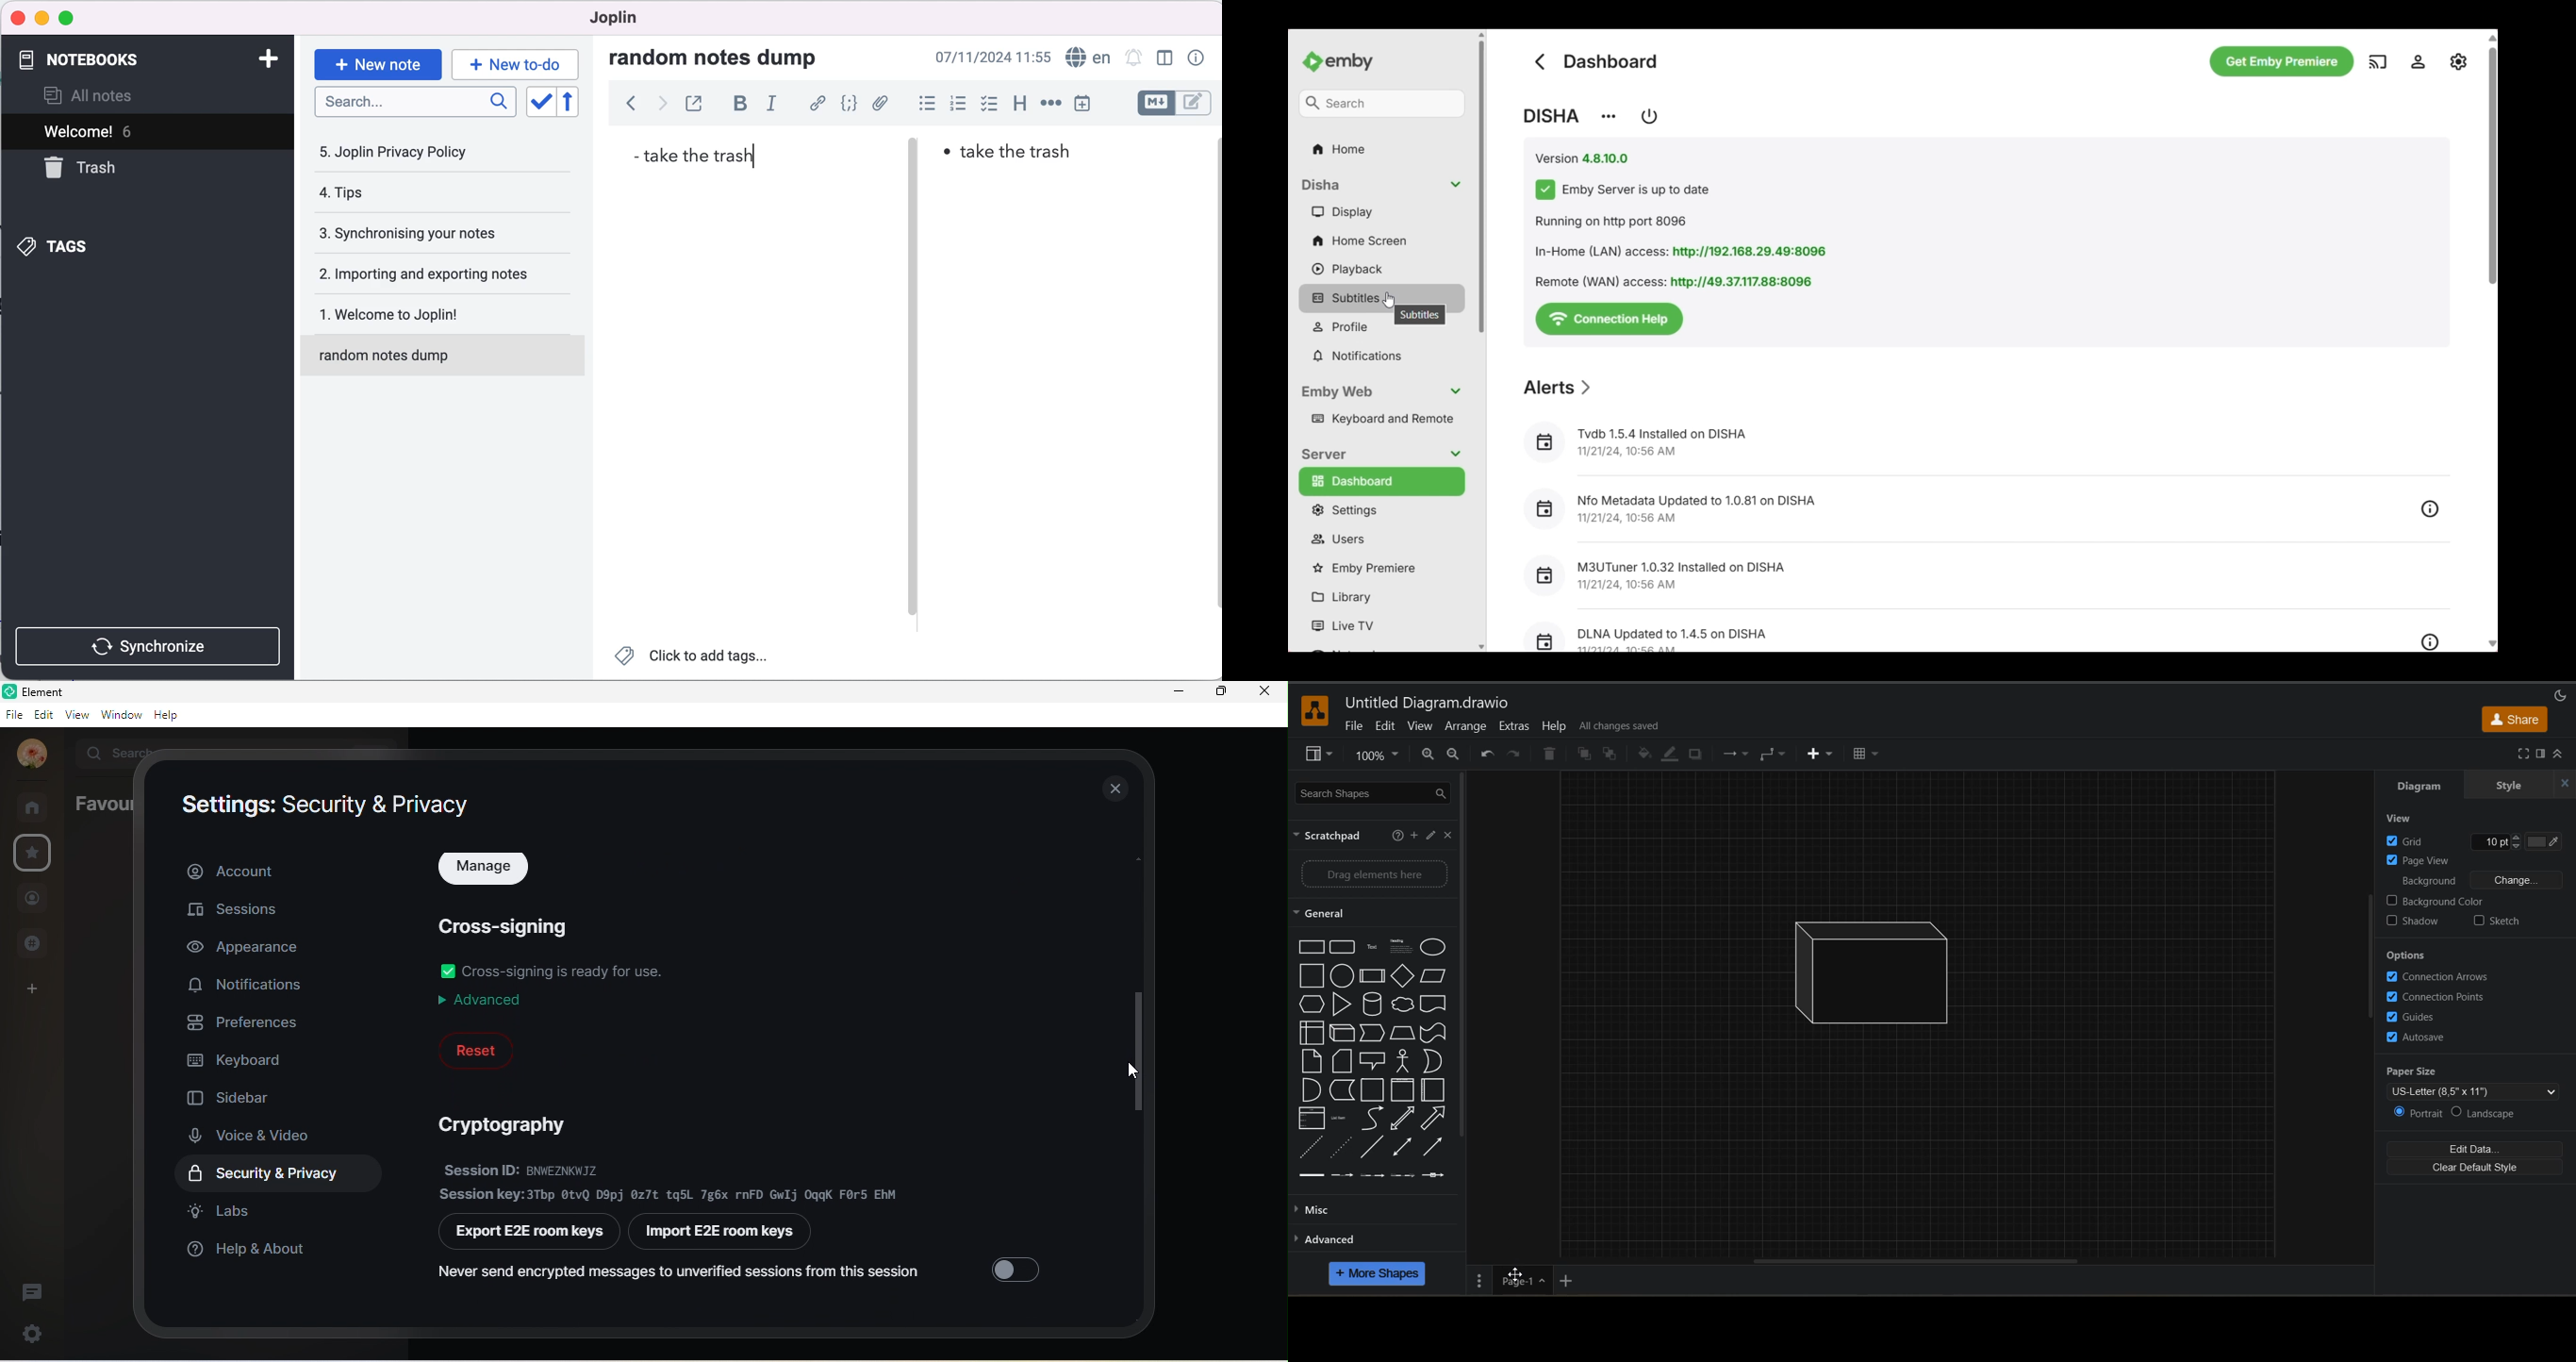  What do you see at coordinates (1377, 1274) in the screenshot?
I see `more shapes` at bounding box center [1377, 1274].